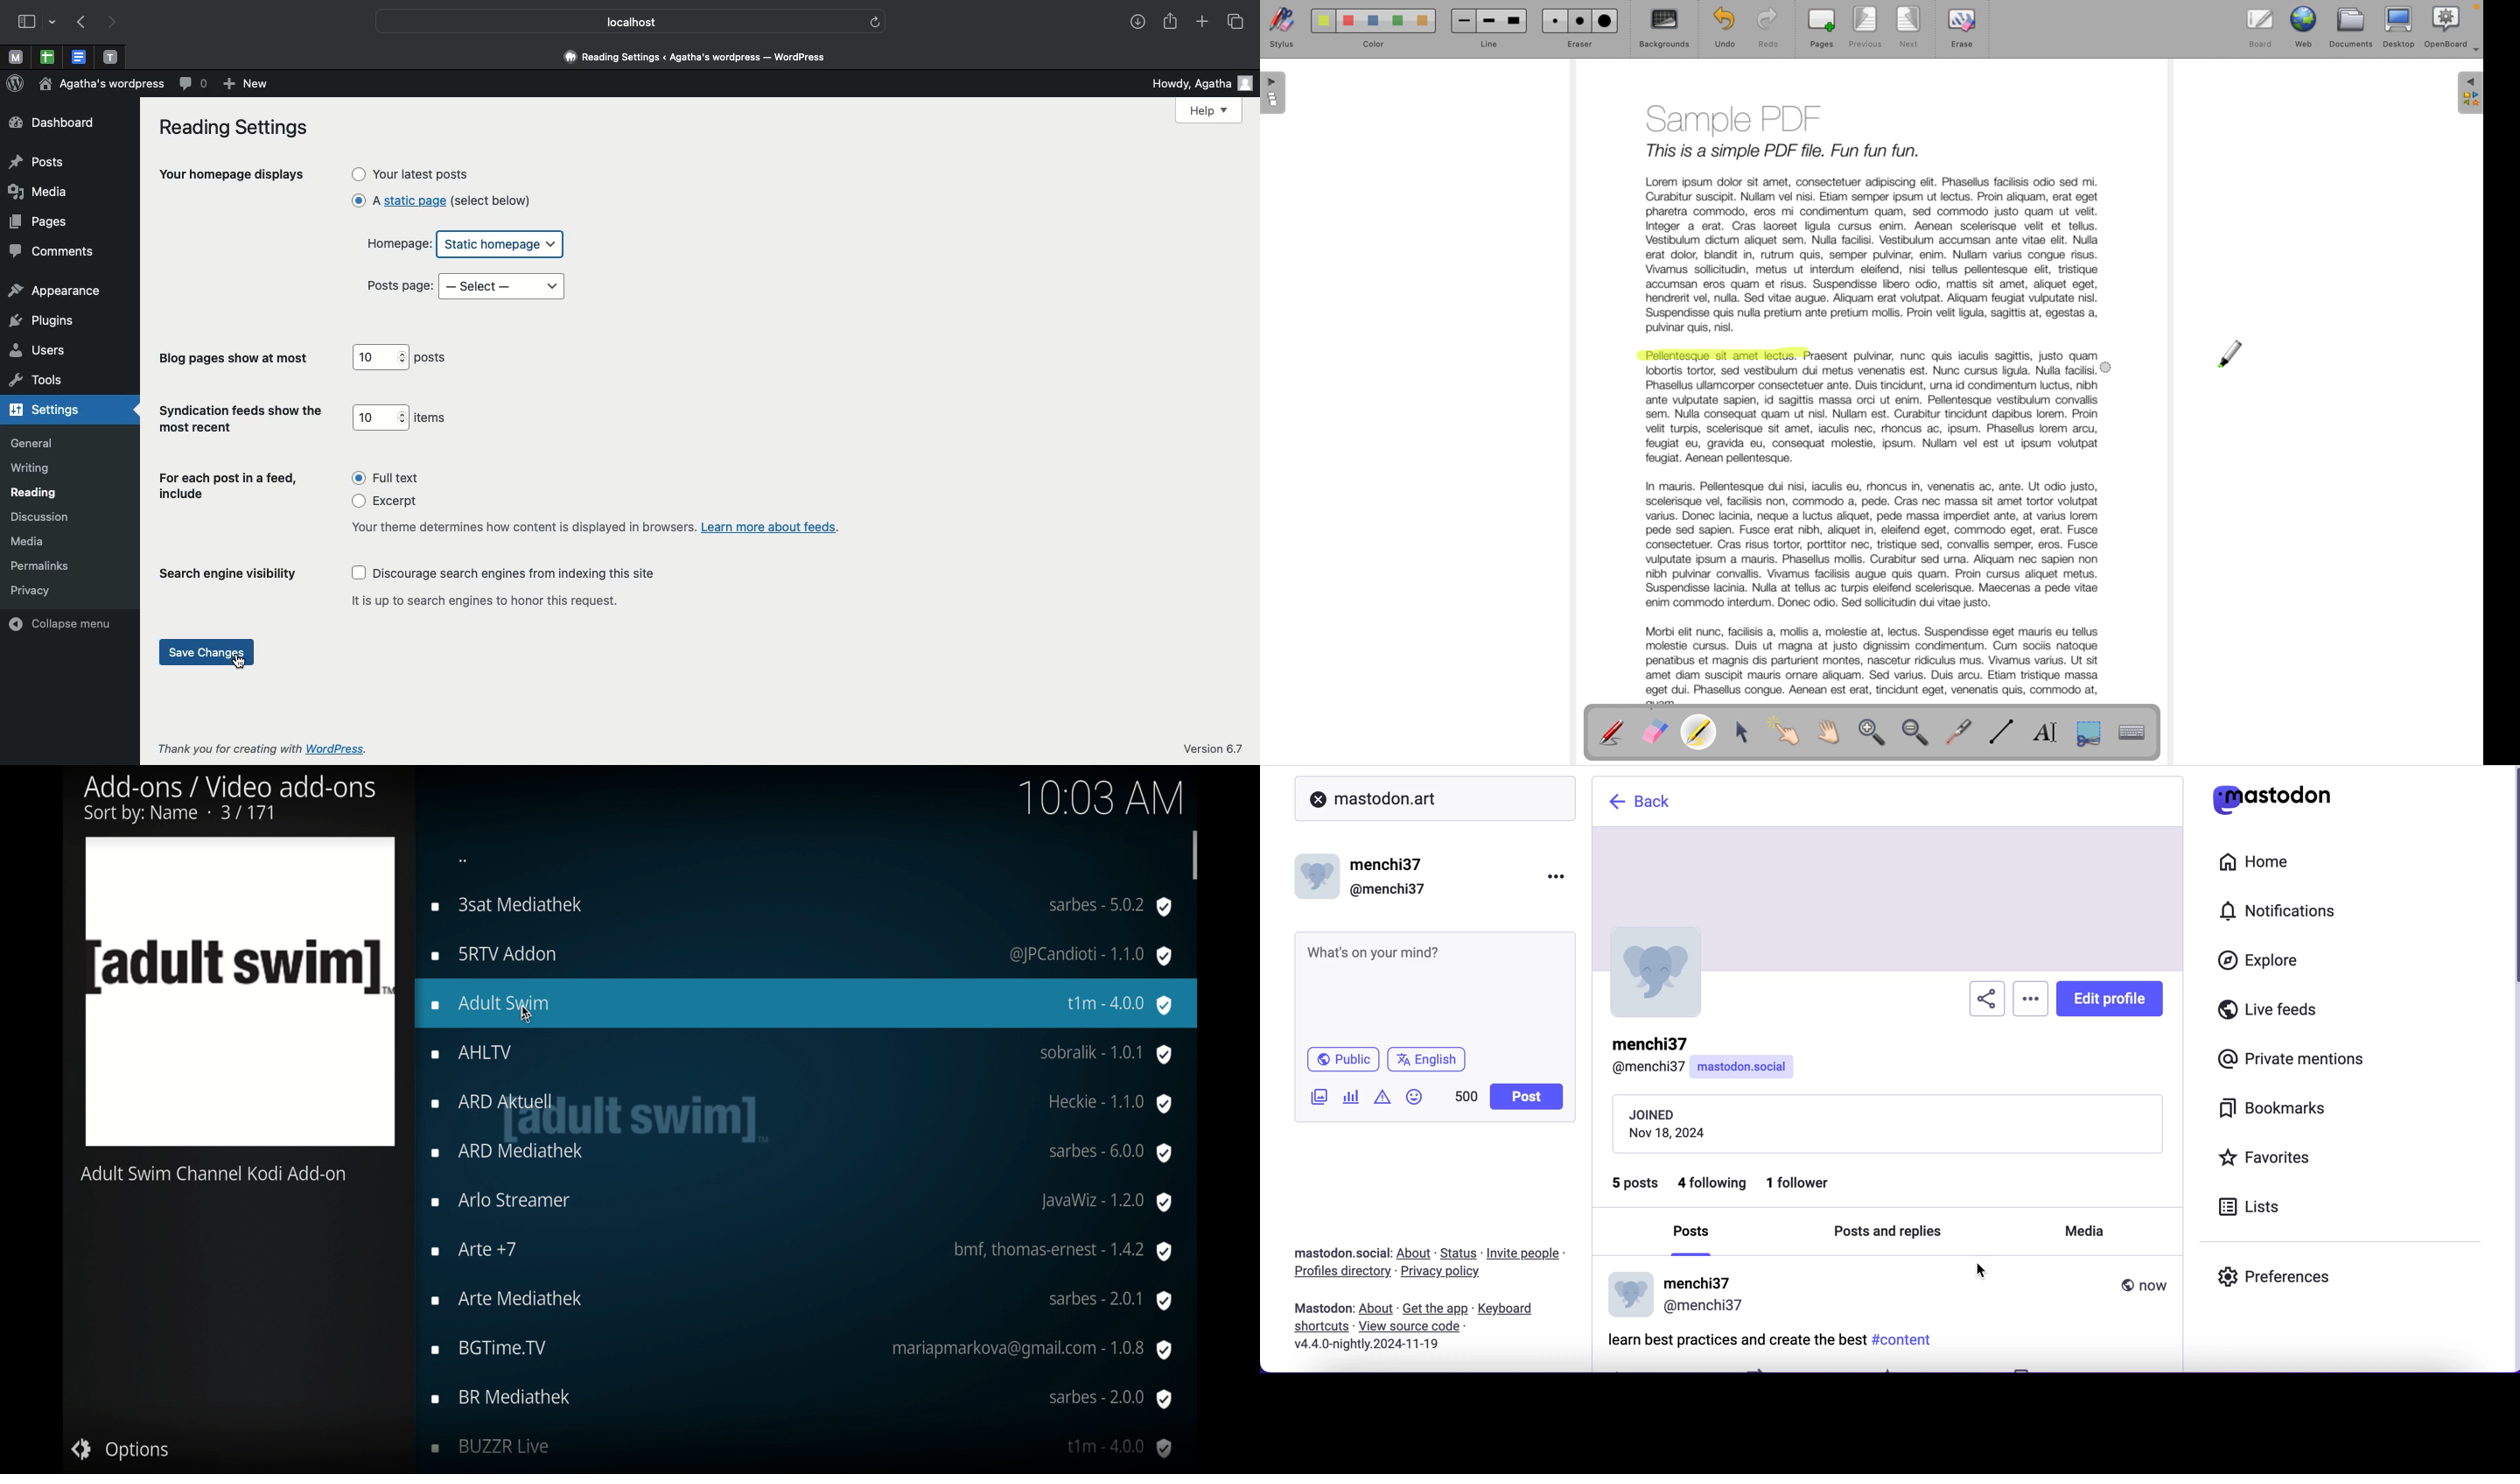 The width and height of the screenshot is (2520, 1484). I want to click on Next page, so click(115, 24).